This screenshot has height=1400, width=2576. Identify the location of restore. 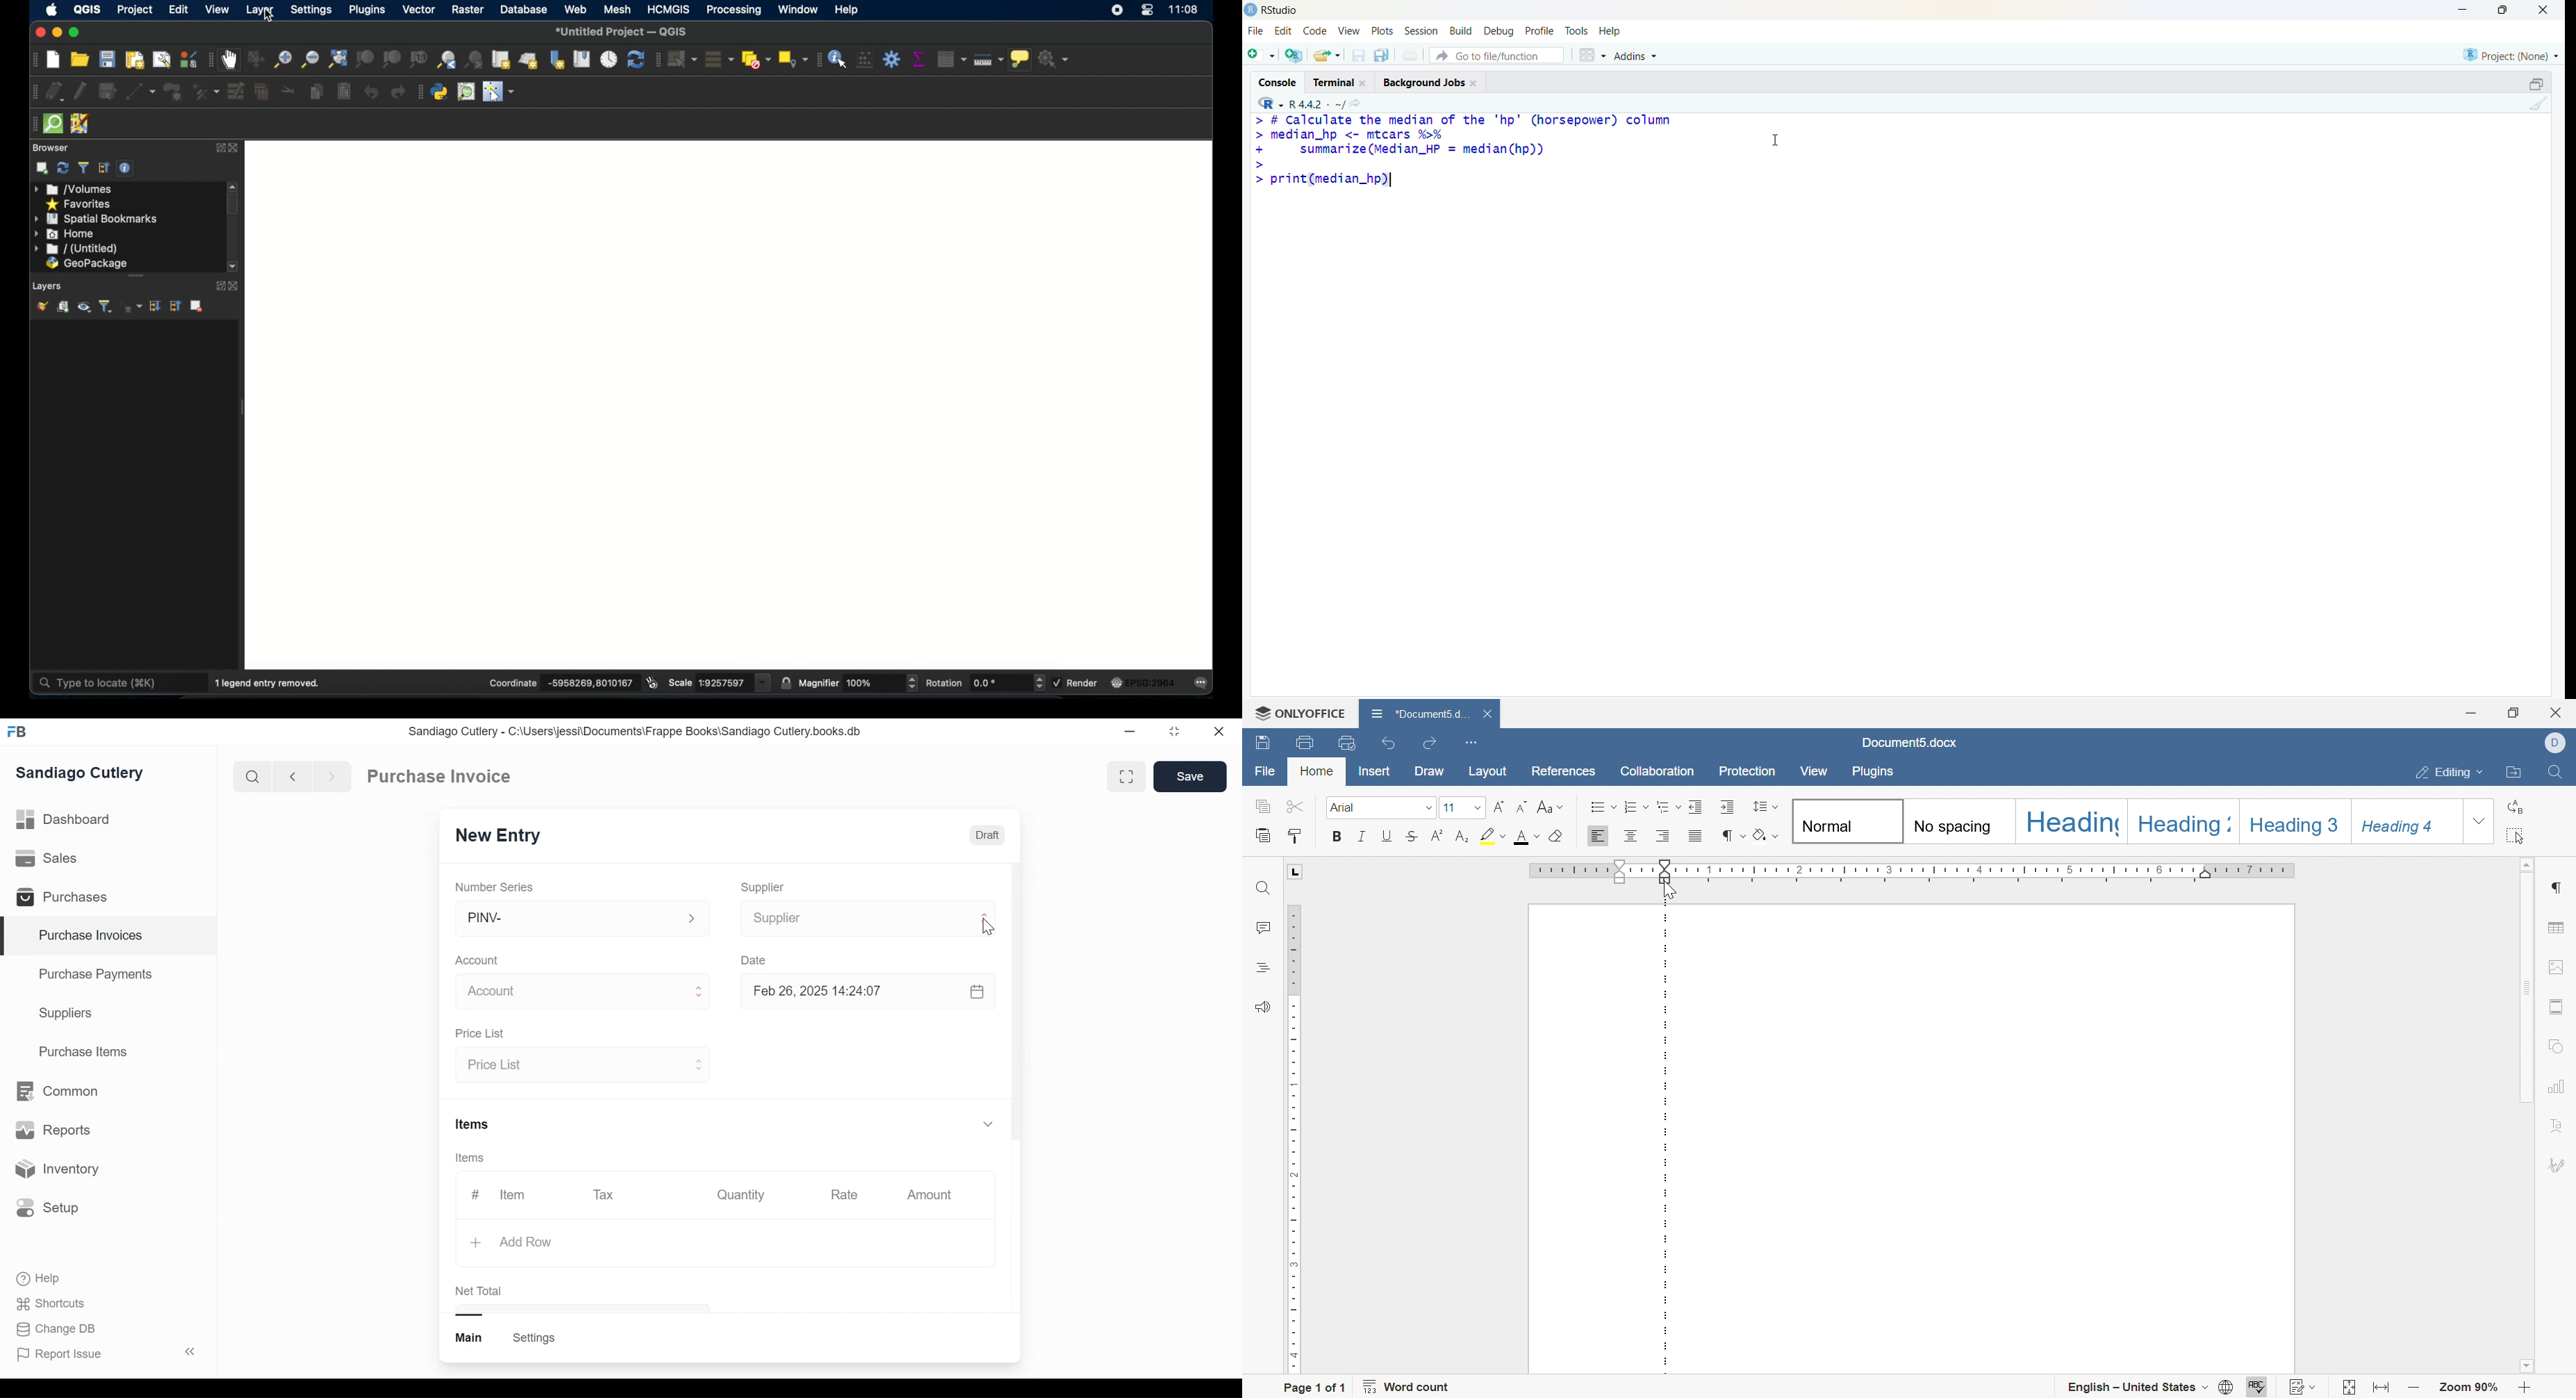
(1173, 732).